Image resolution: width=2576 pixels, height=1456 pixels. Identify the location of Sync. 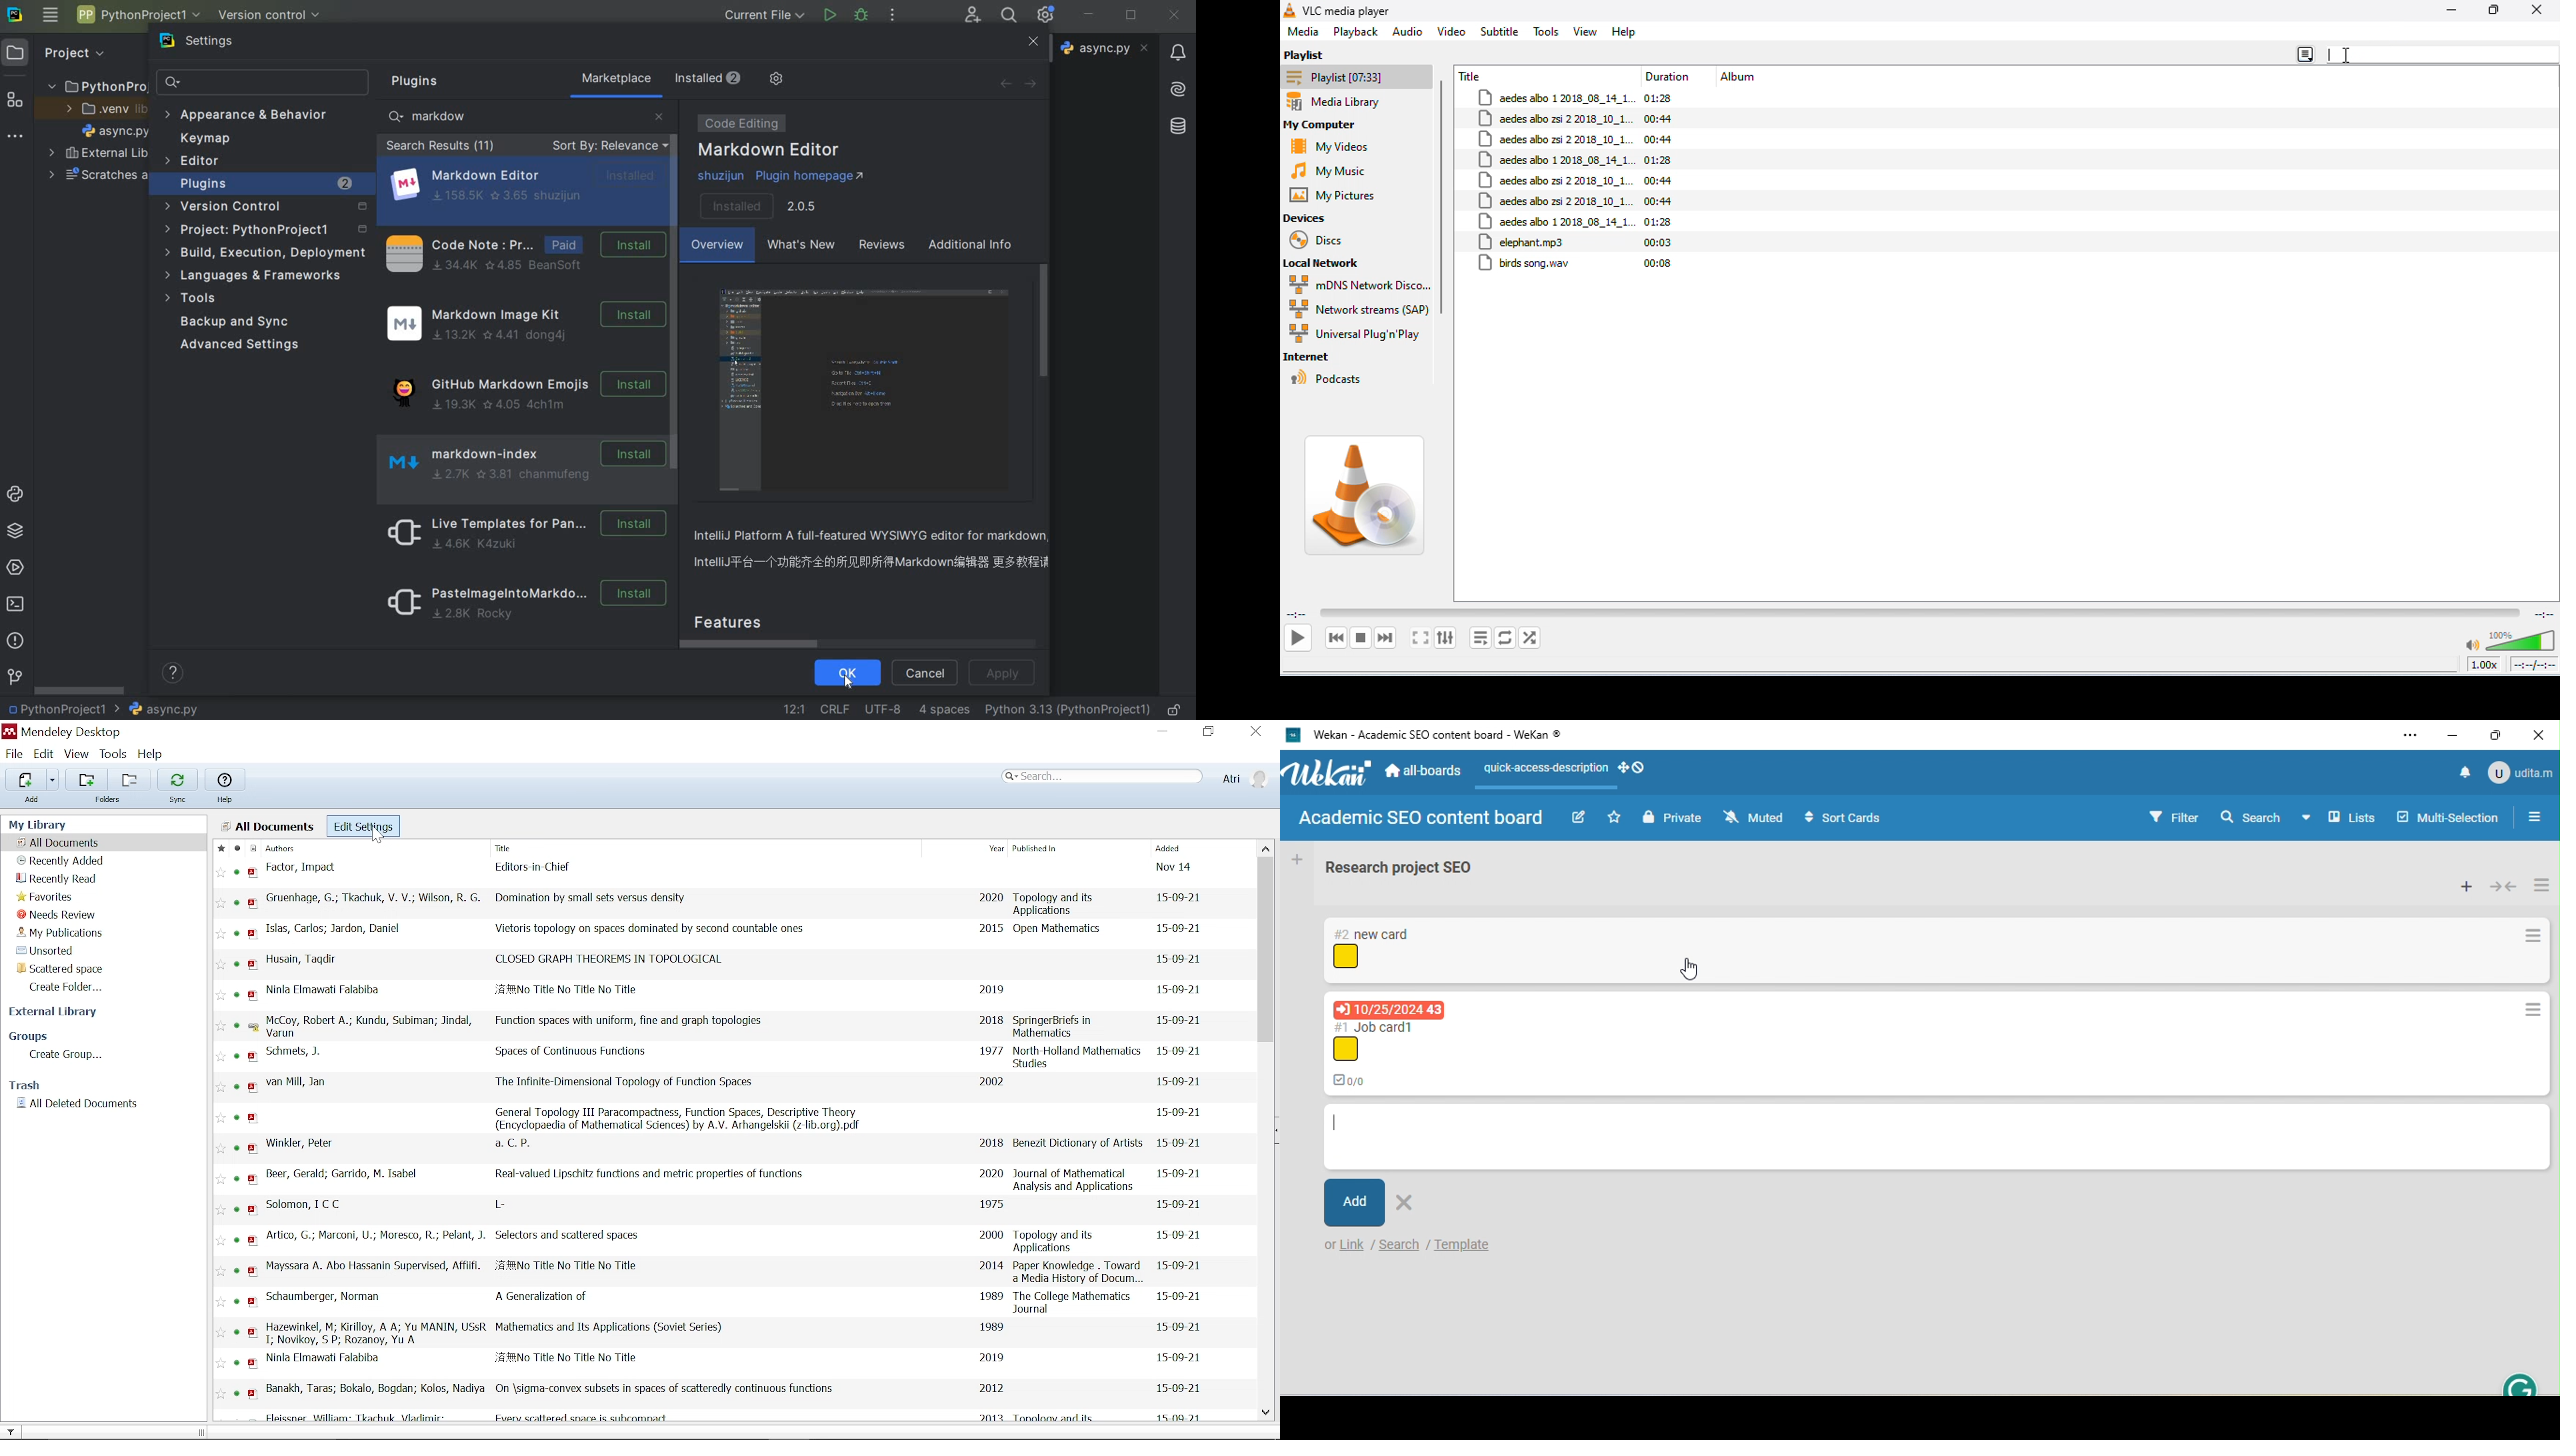
(177, 778).